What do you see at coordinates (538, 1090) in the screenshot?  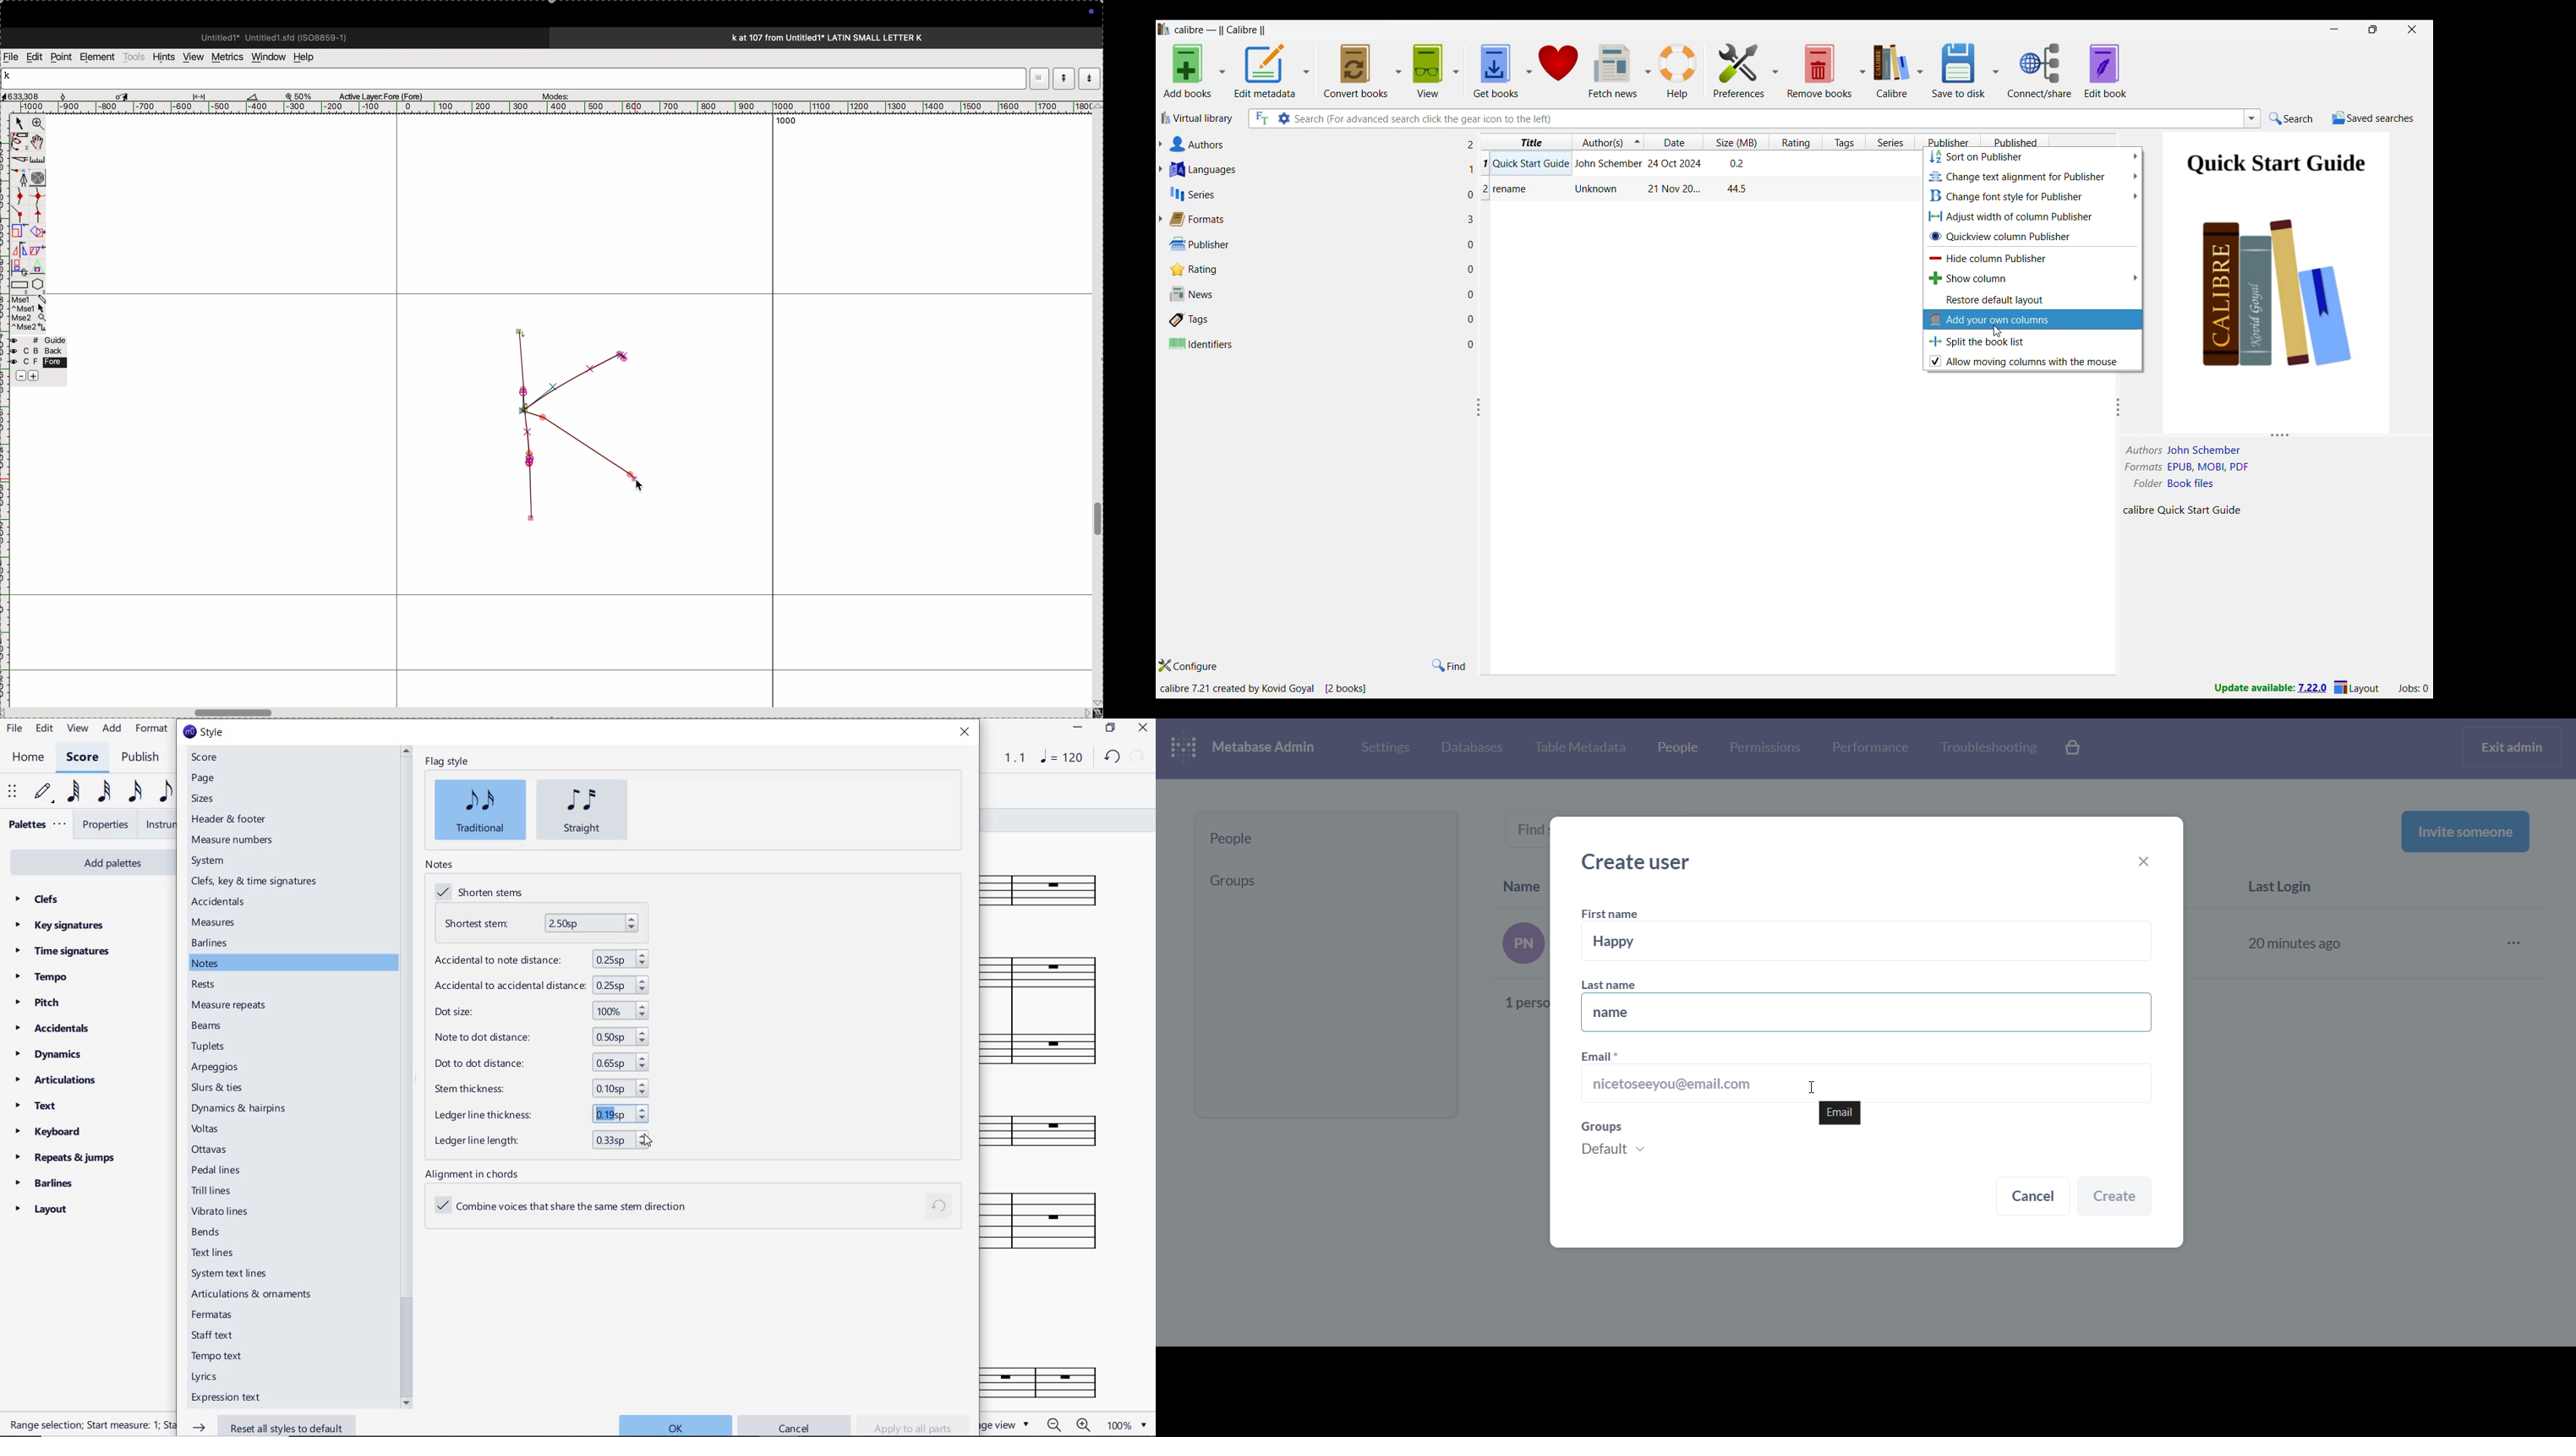 I see `stem thickness` at bounding box center [538, 1090].